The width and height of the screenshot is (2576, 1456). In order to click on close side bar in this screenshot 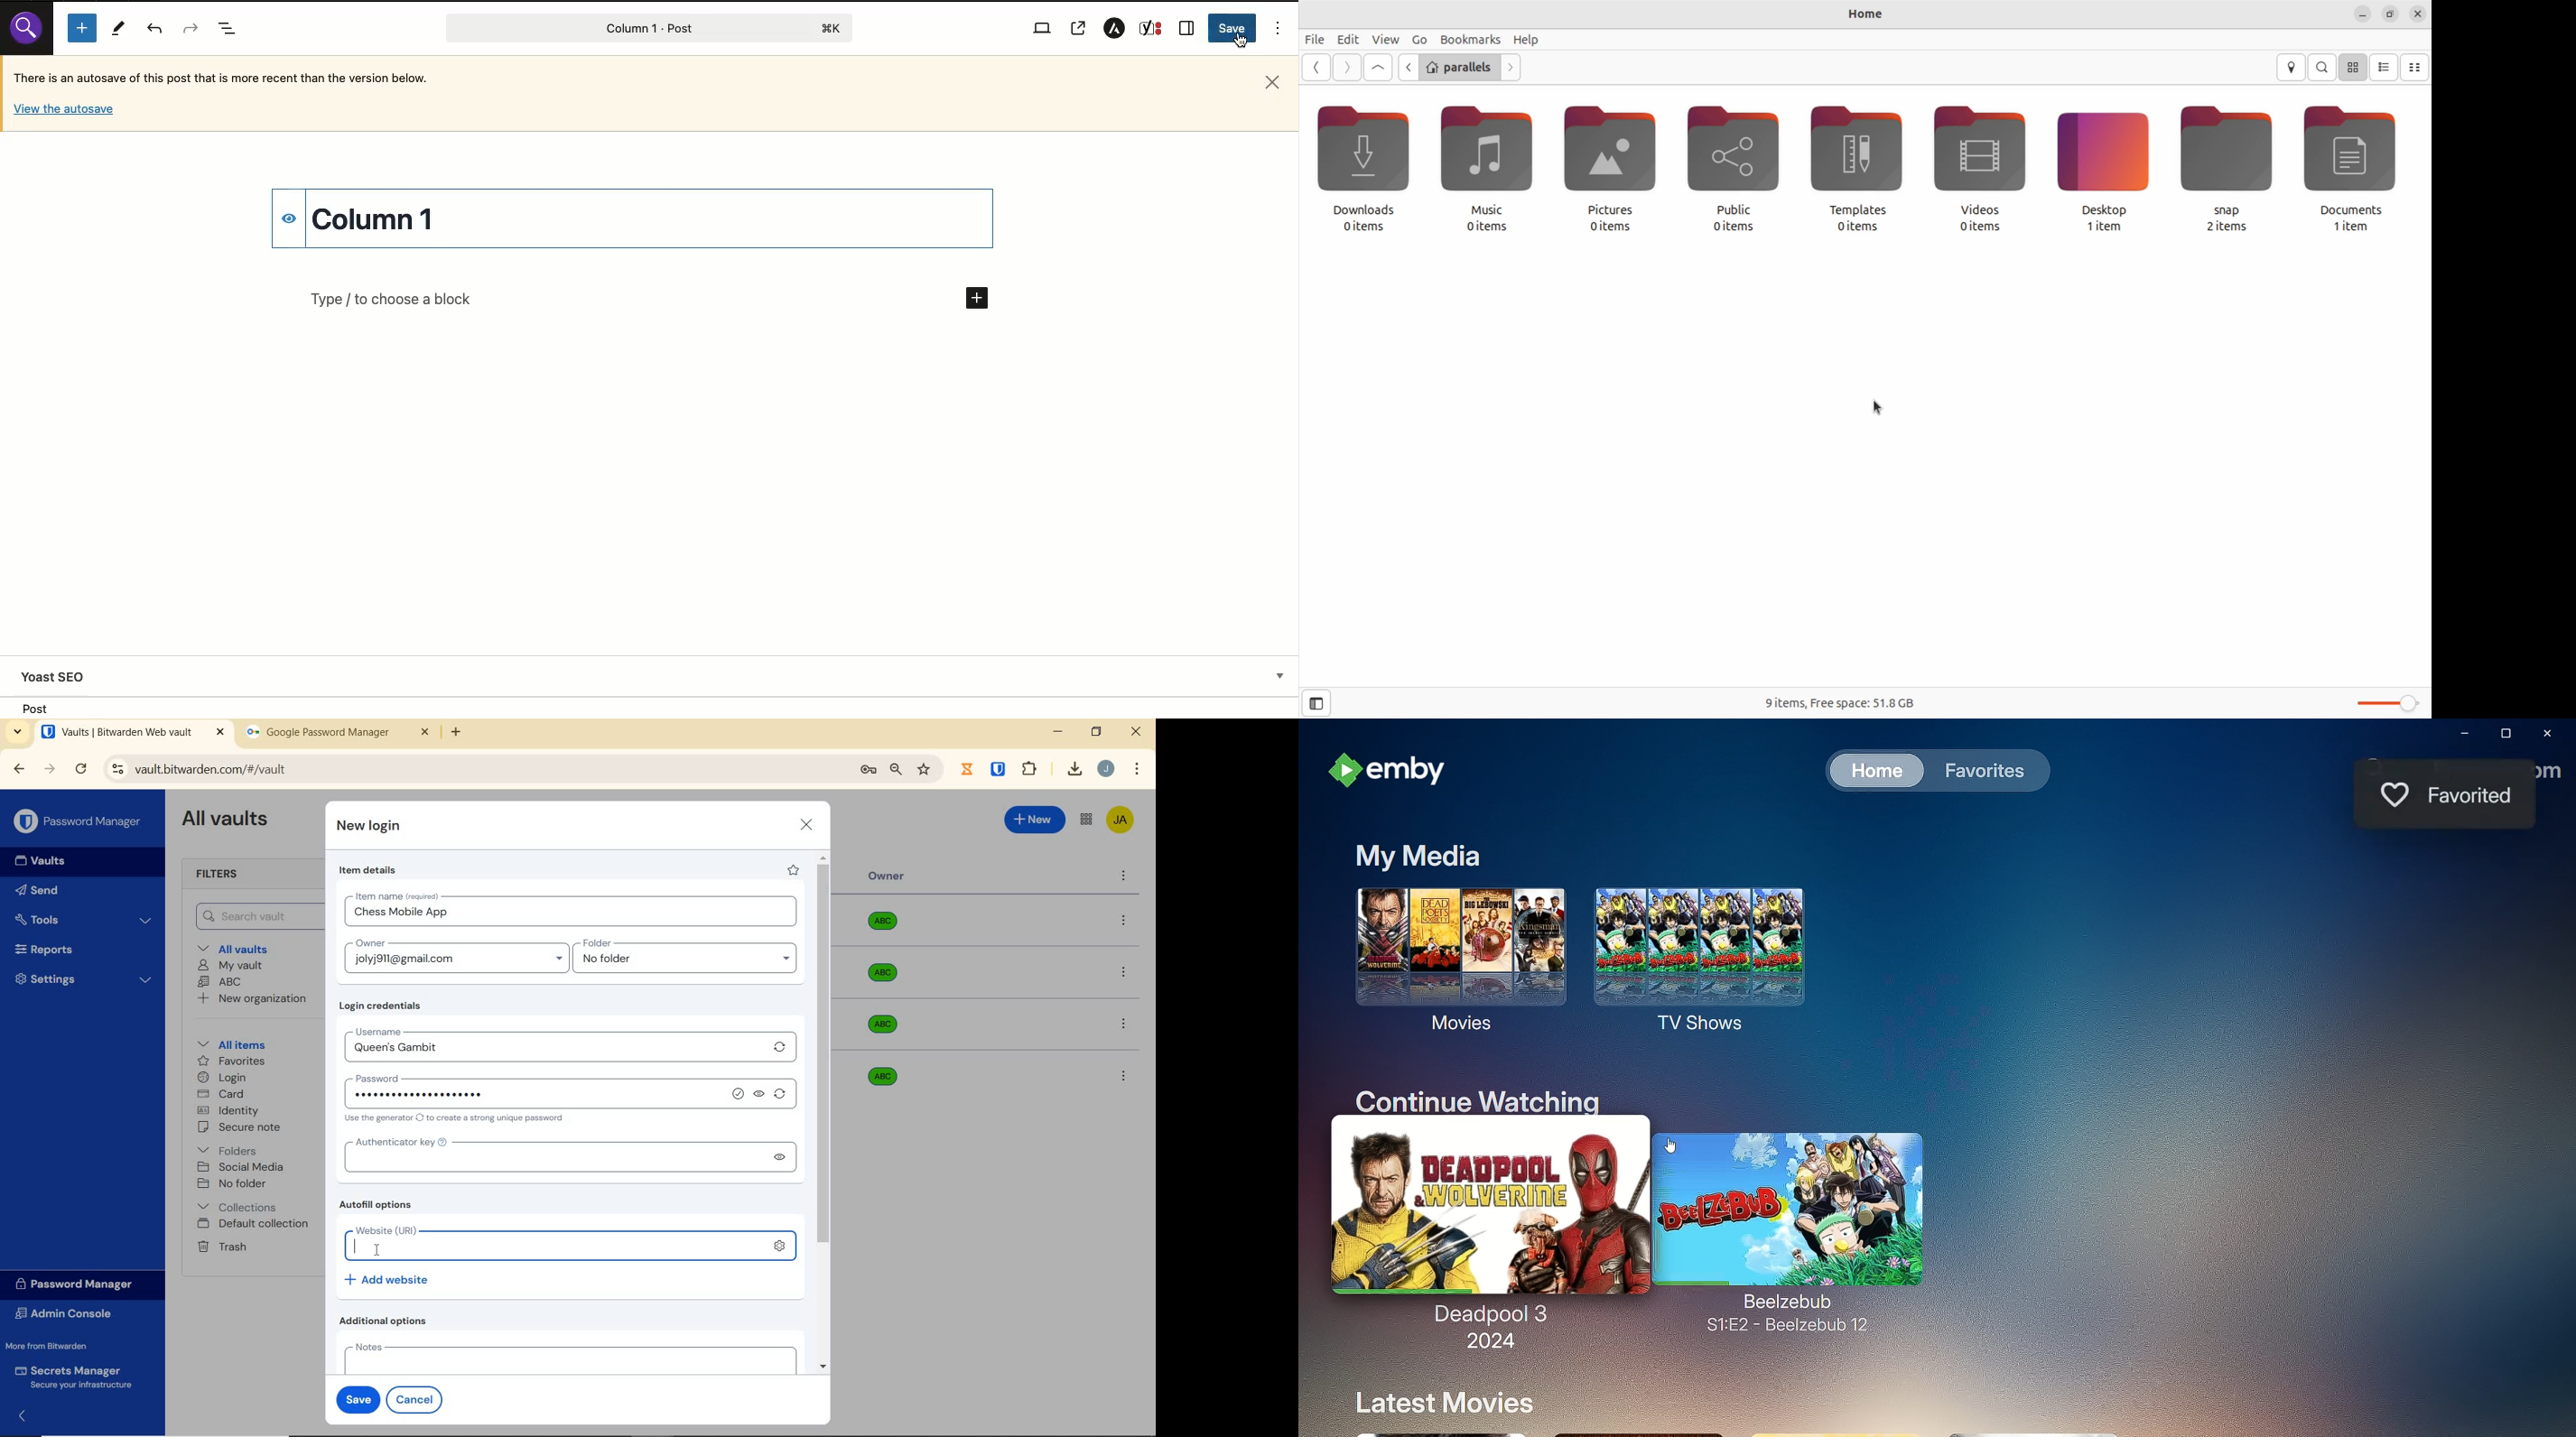, I will do `click(30, 1415)`.